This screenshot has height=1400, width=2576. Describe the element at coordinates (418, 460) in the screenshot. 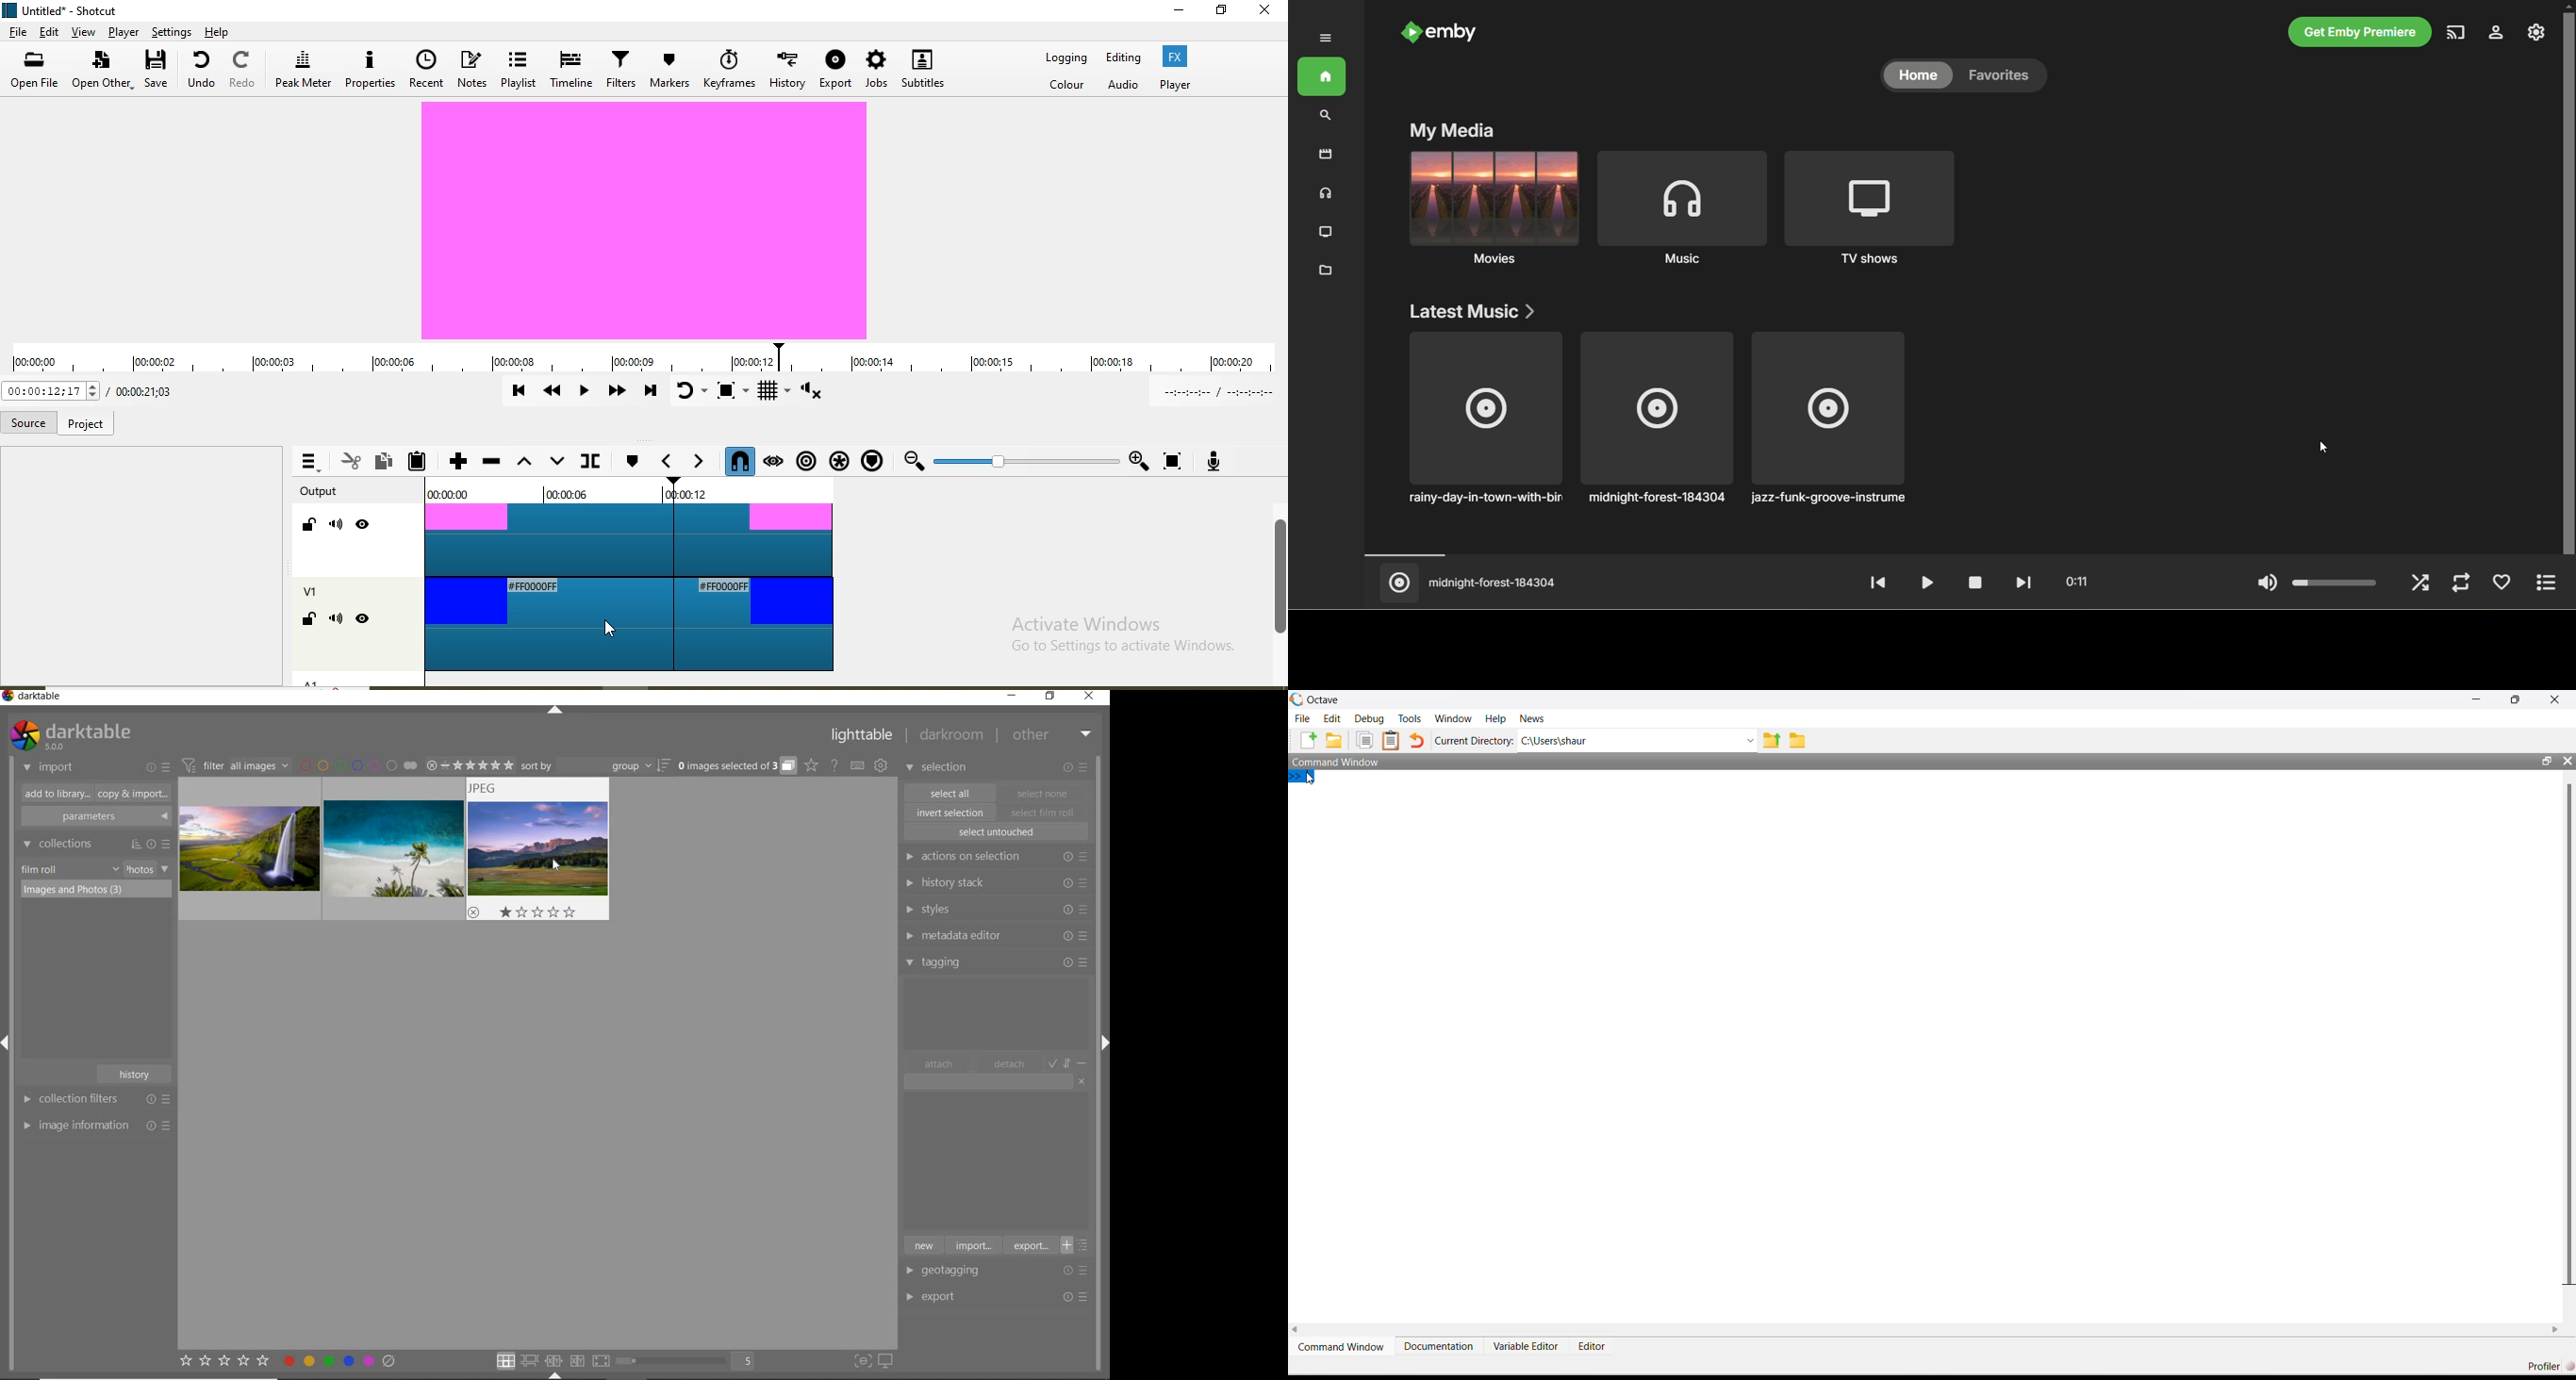

I see `Paste ` at that location.